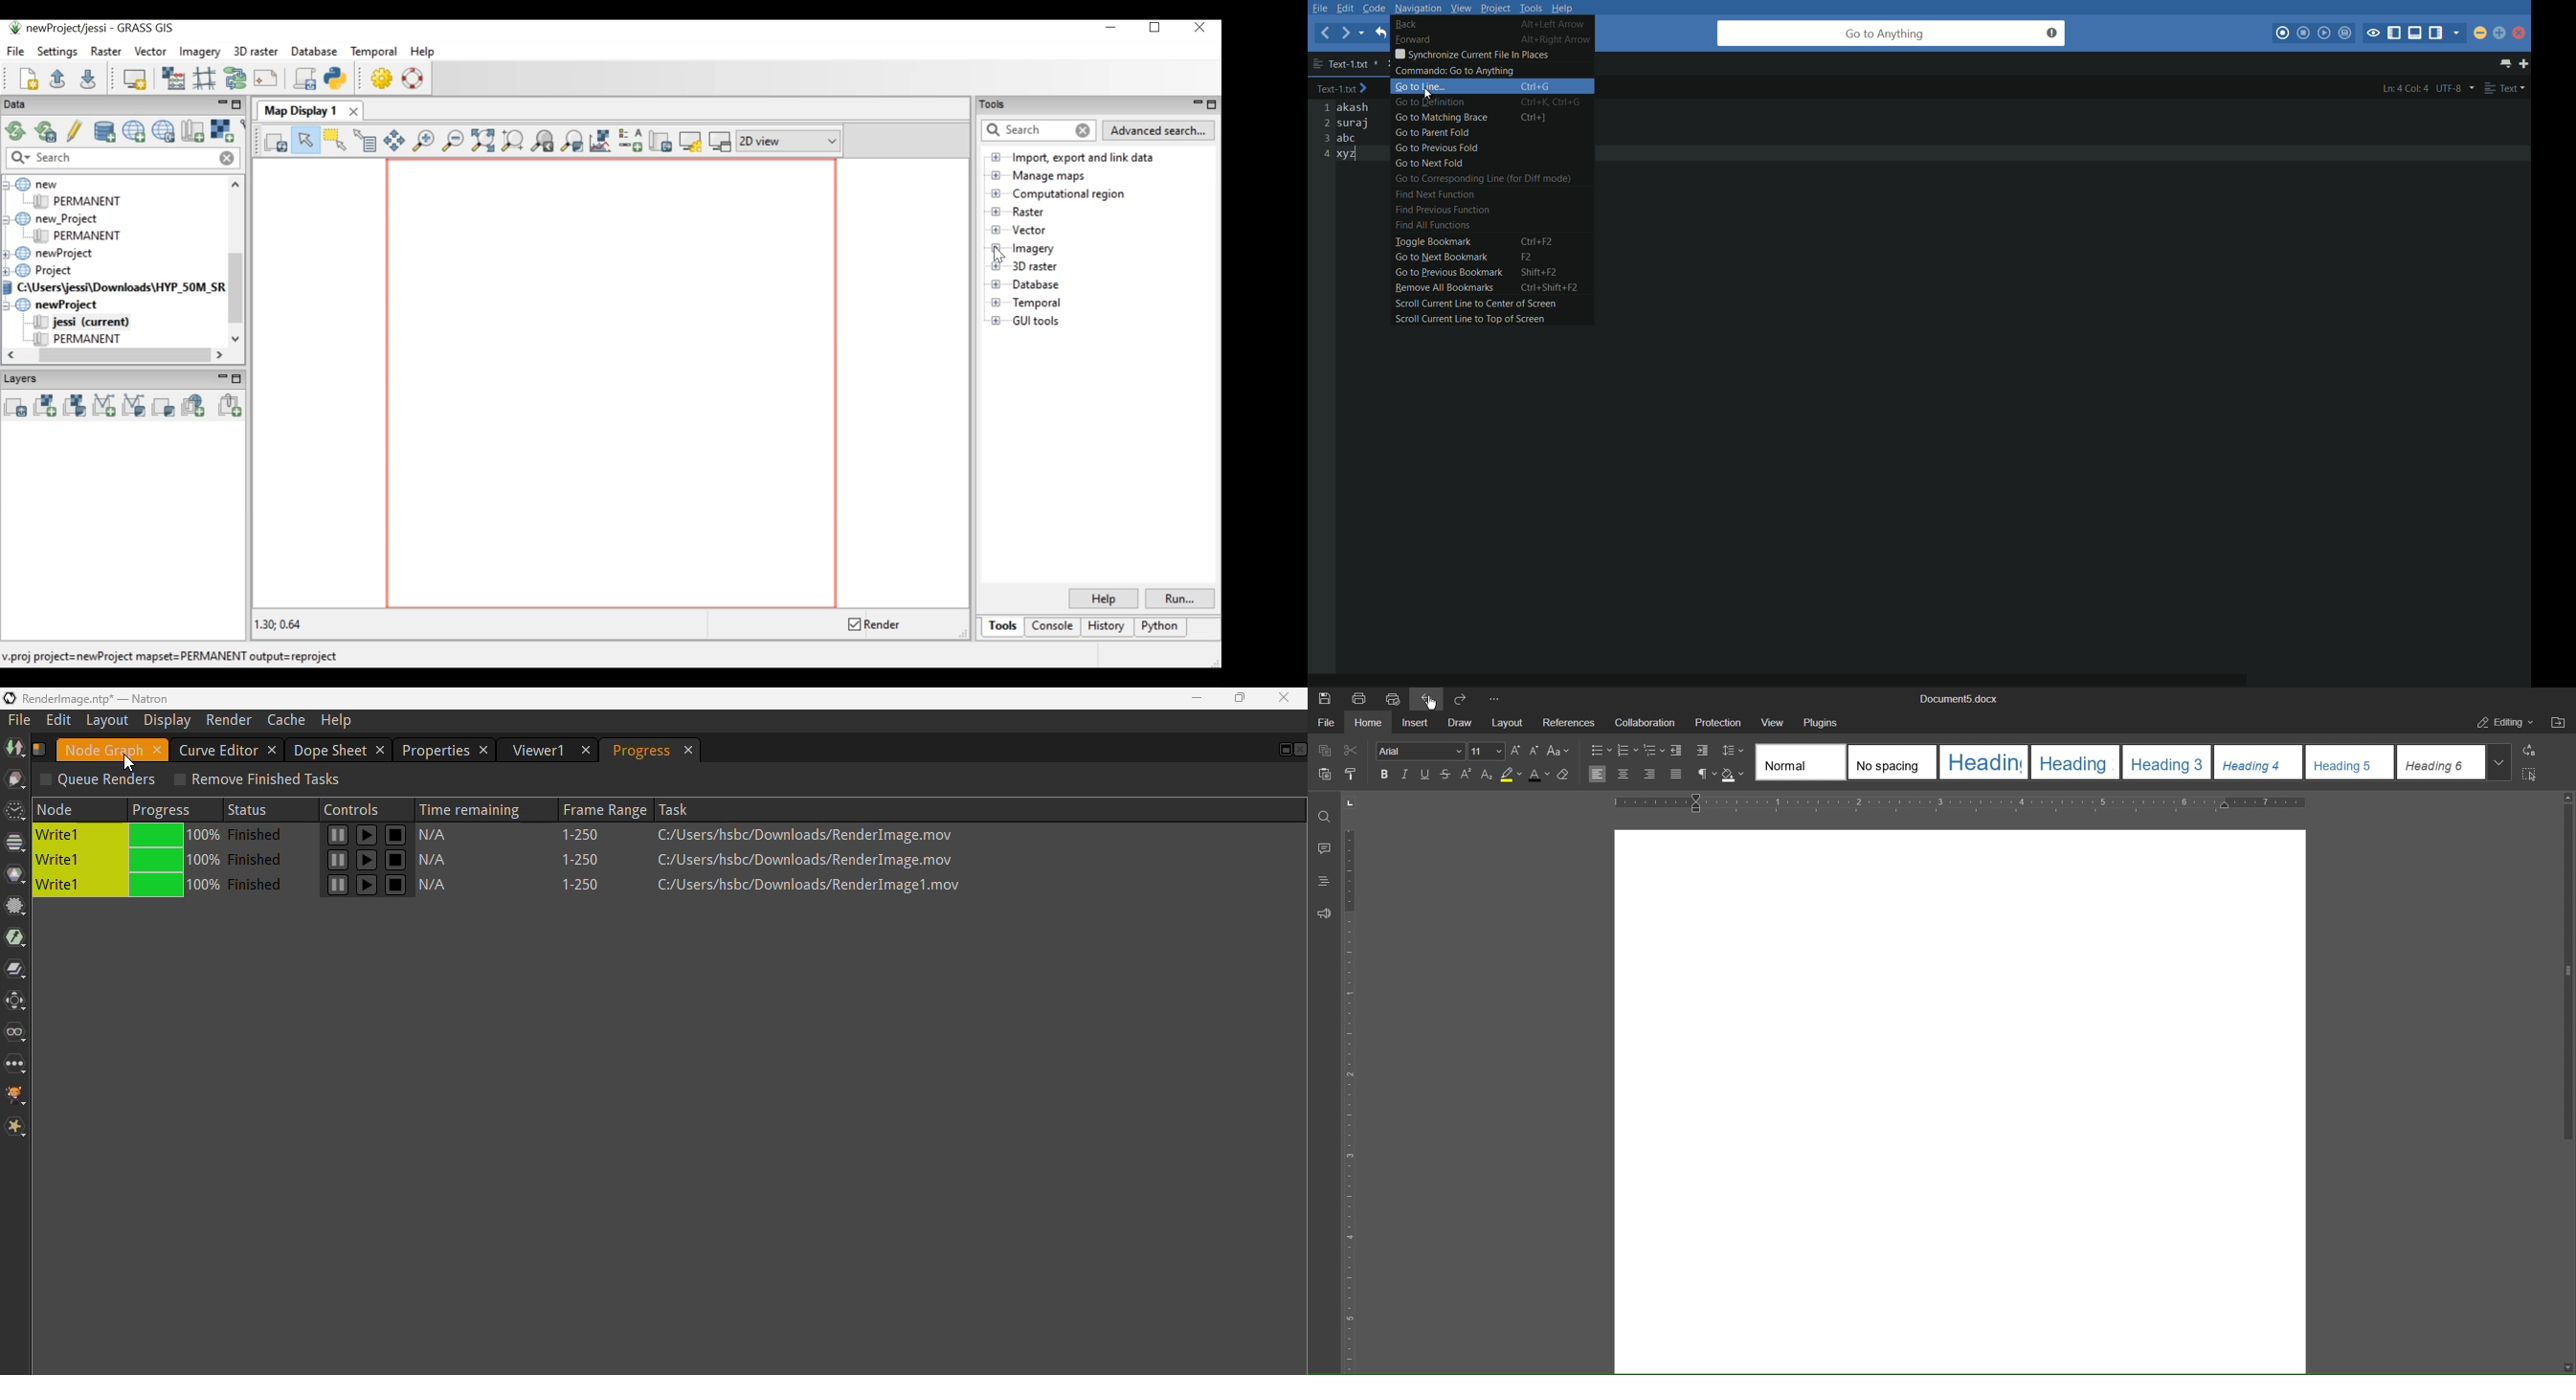 Image resolution: width=2576 pixels, height=1400 pixels. I want to click on Quick Print, so click(1395, 698).